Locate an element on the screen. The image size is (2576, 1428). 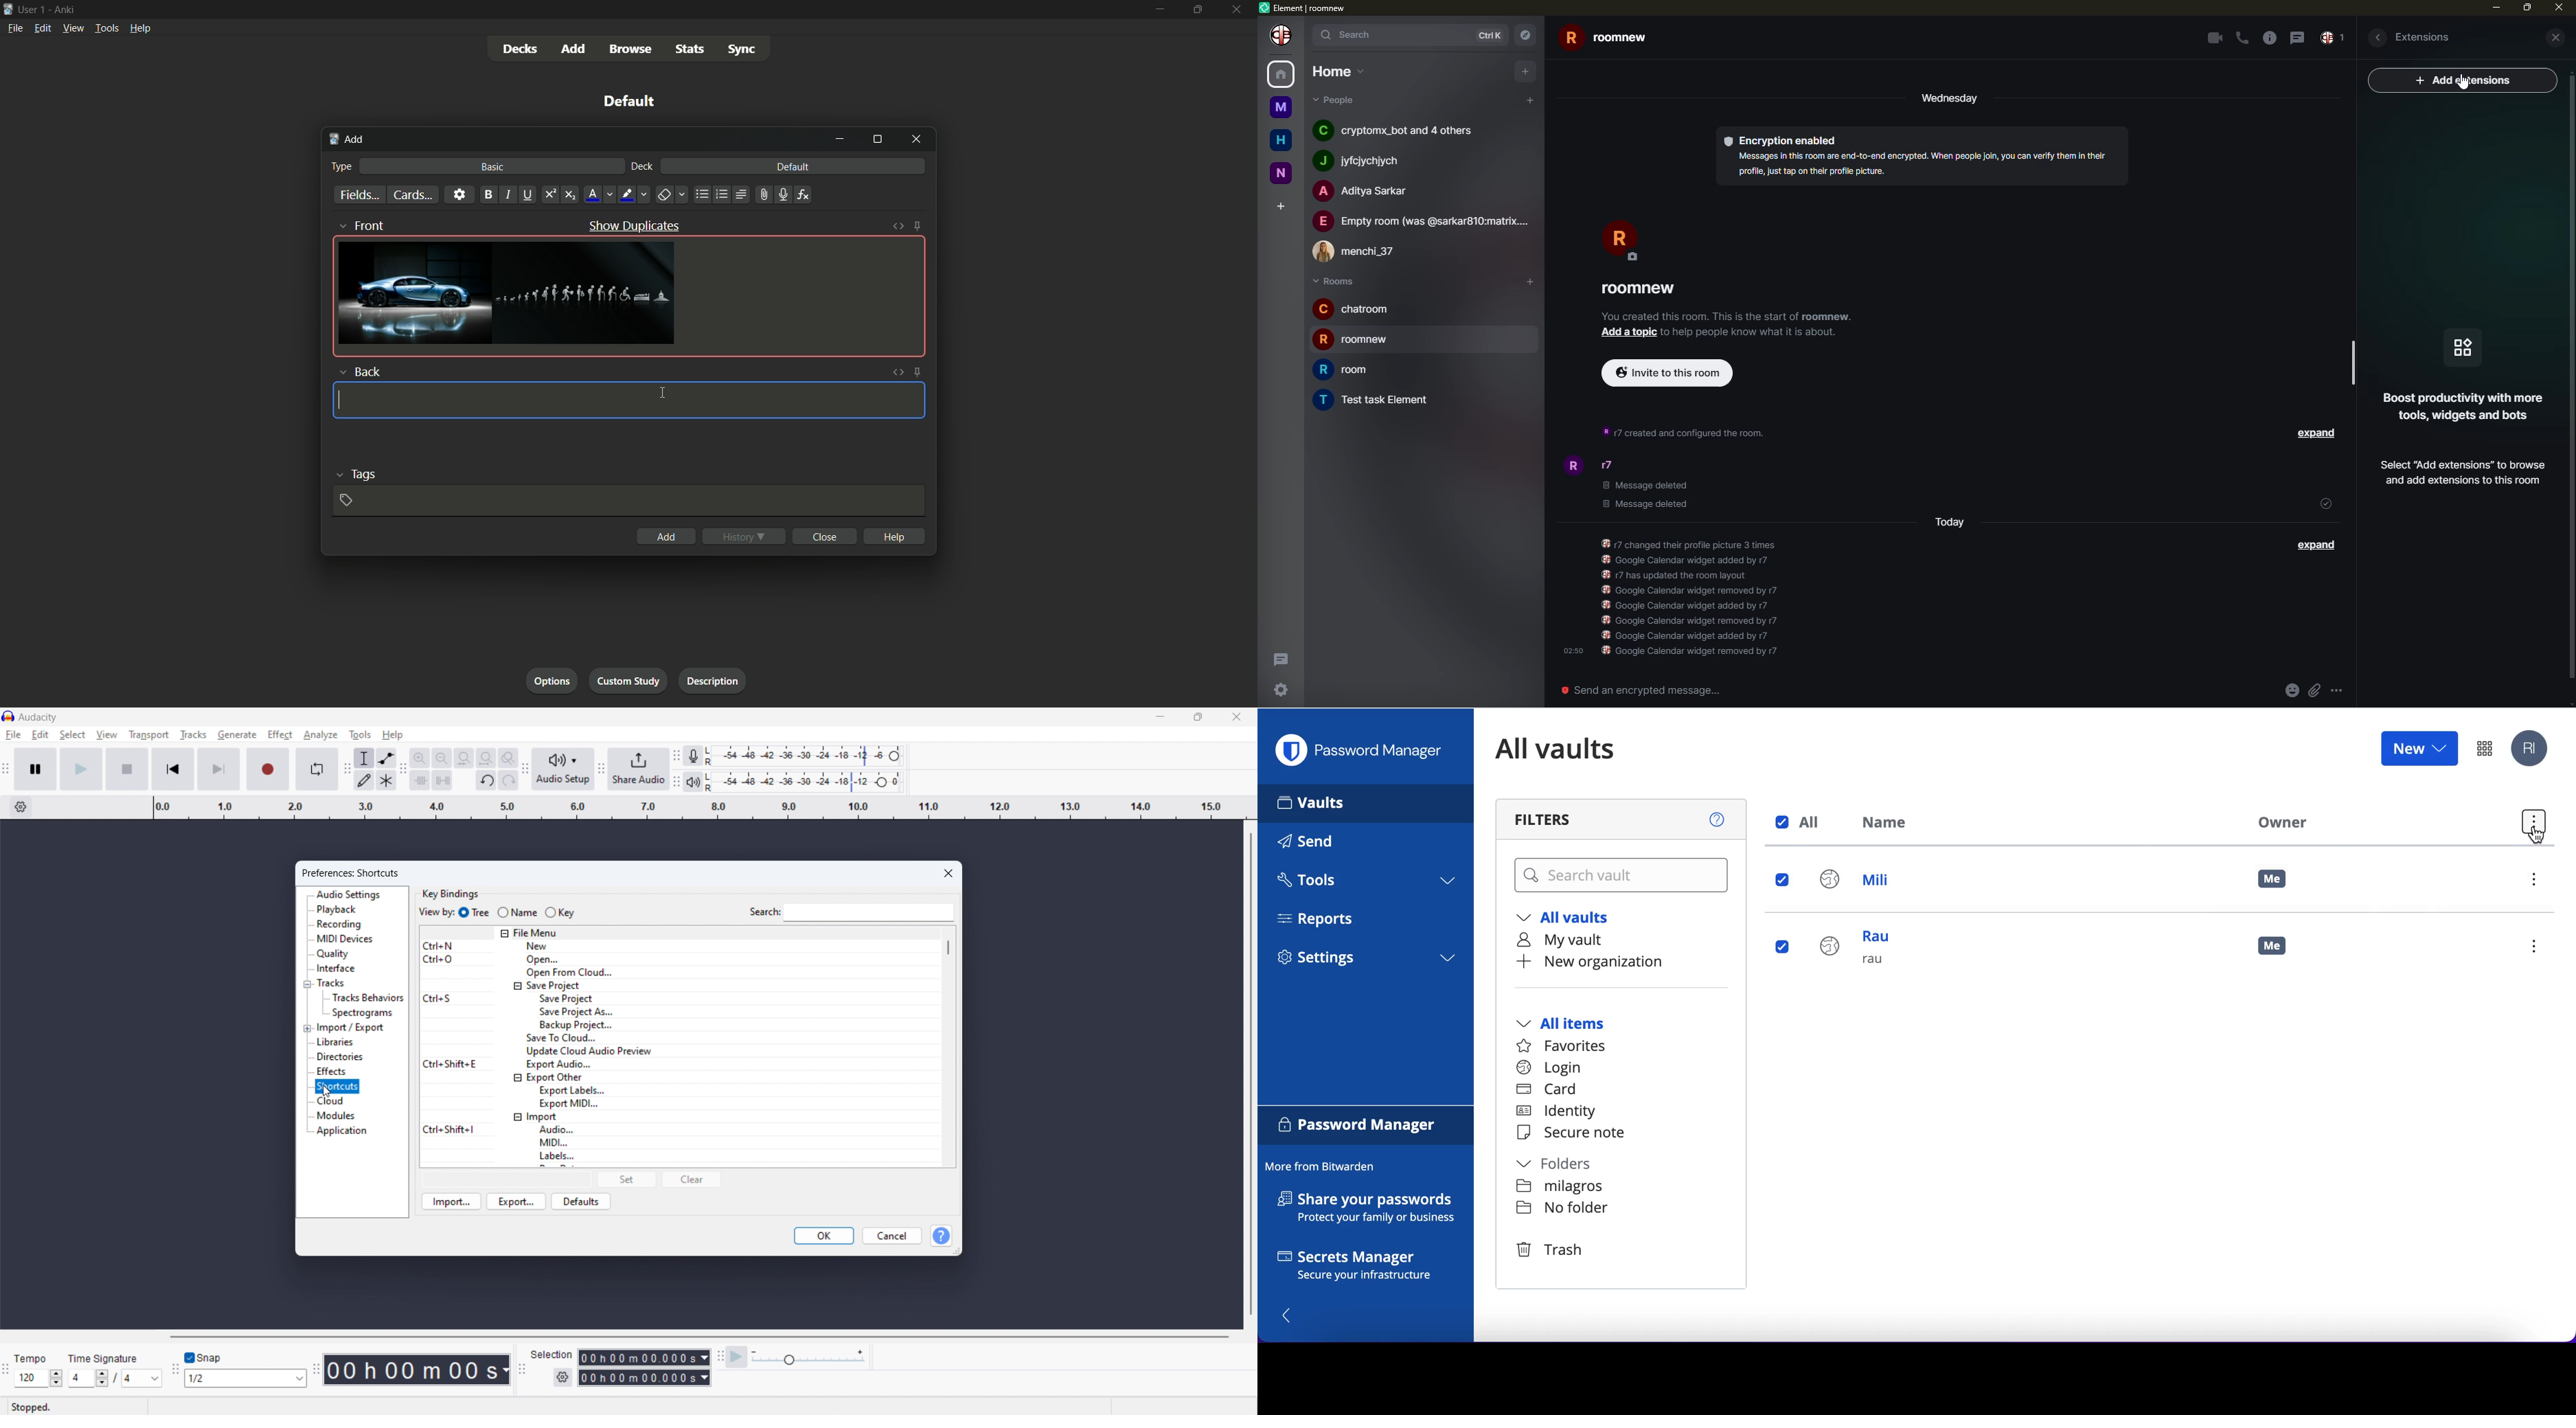
zoom in is located at coordinates (419, 758).